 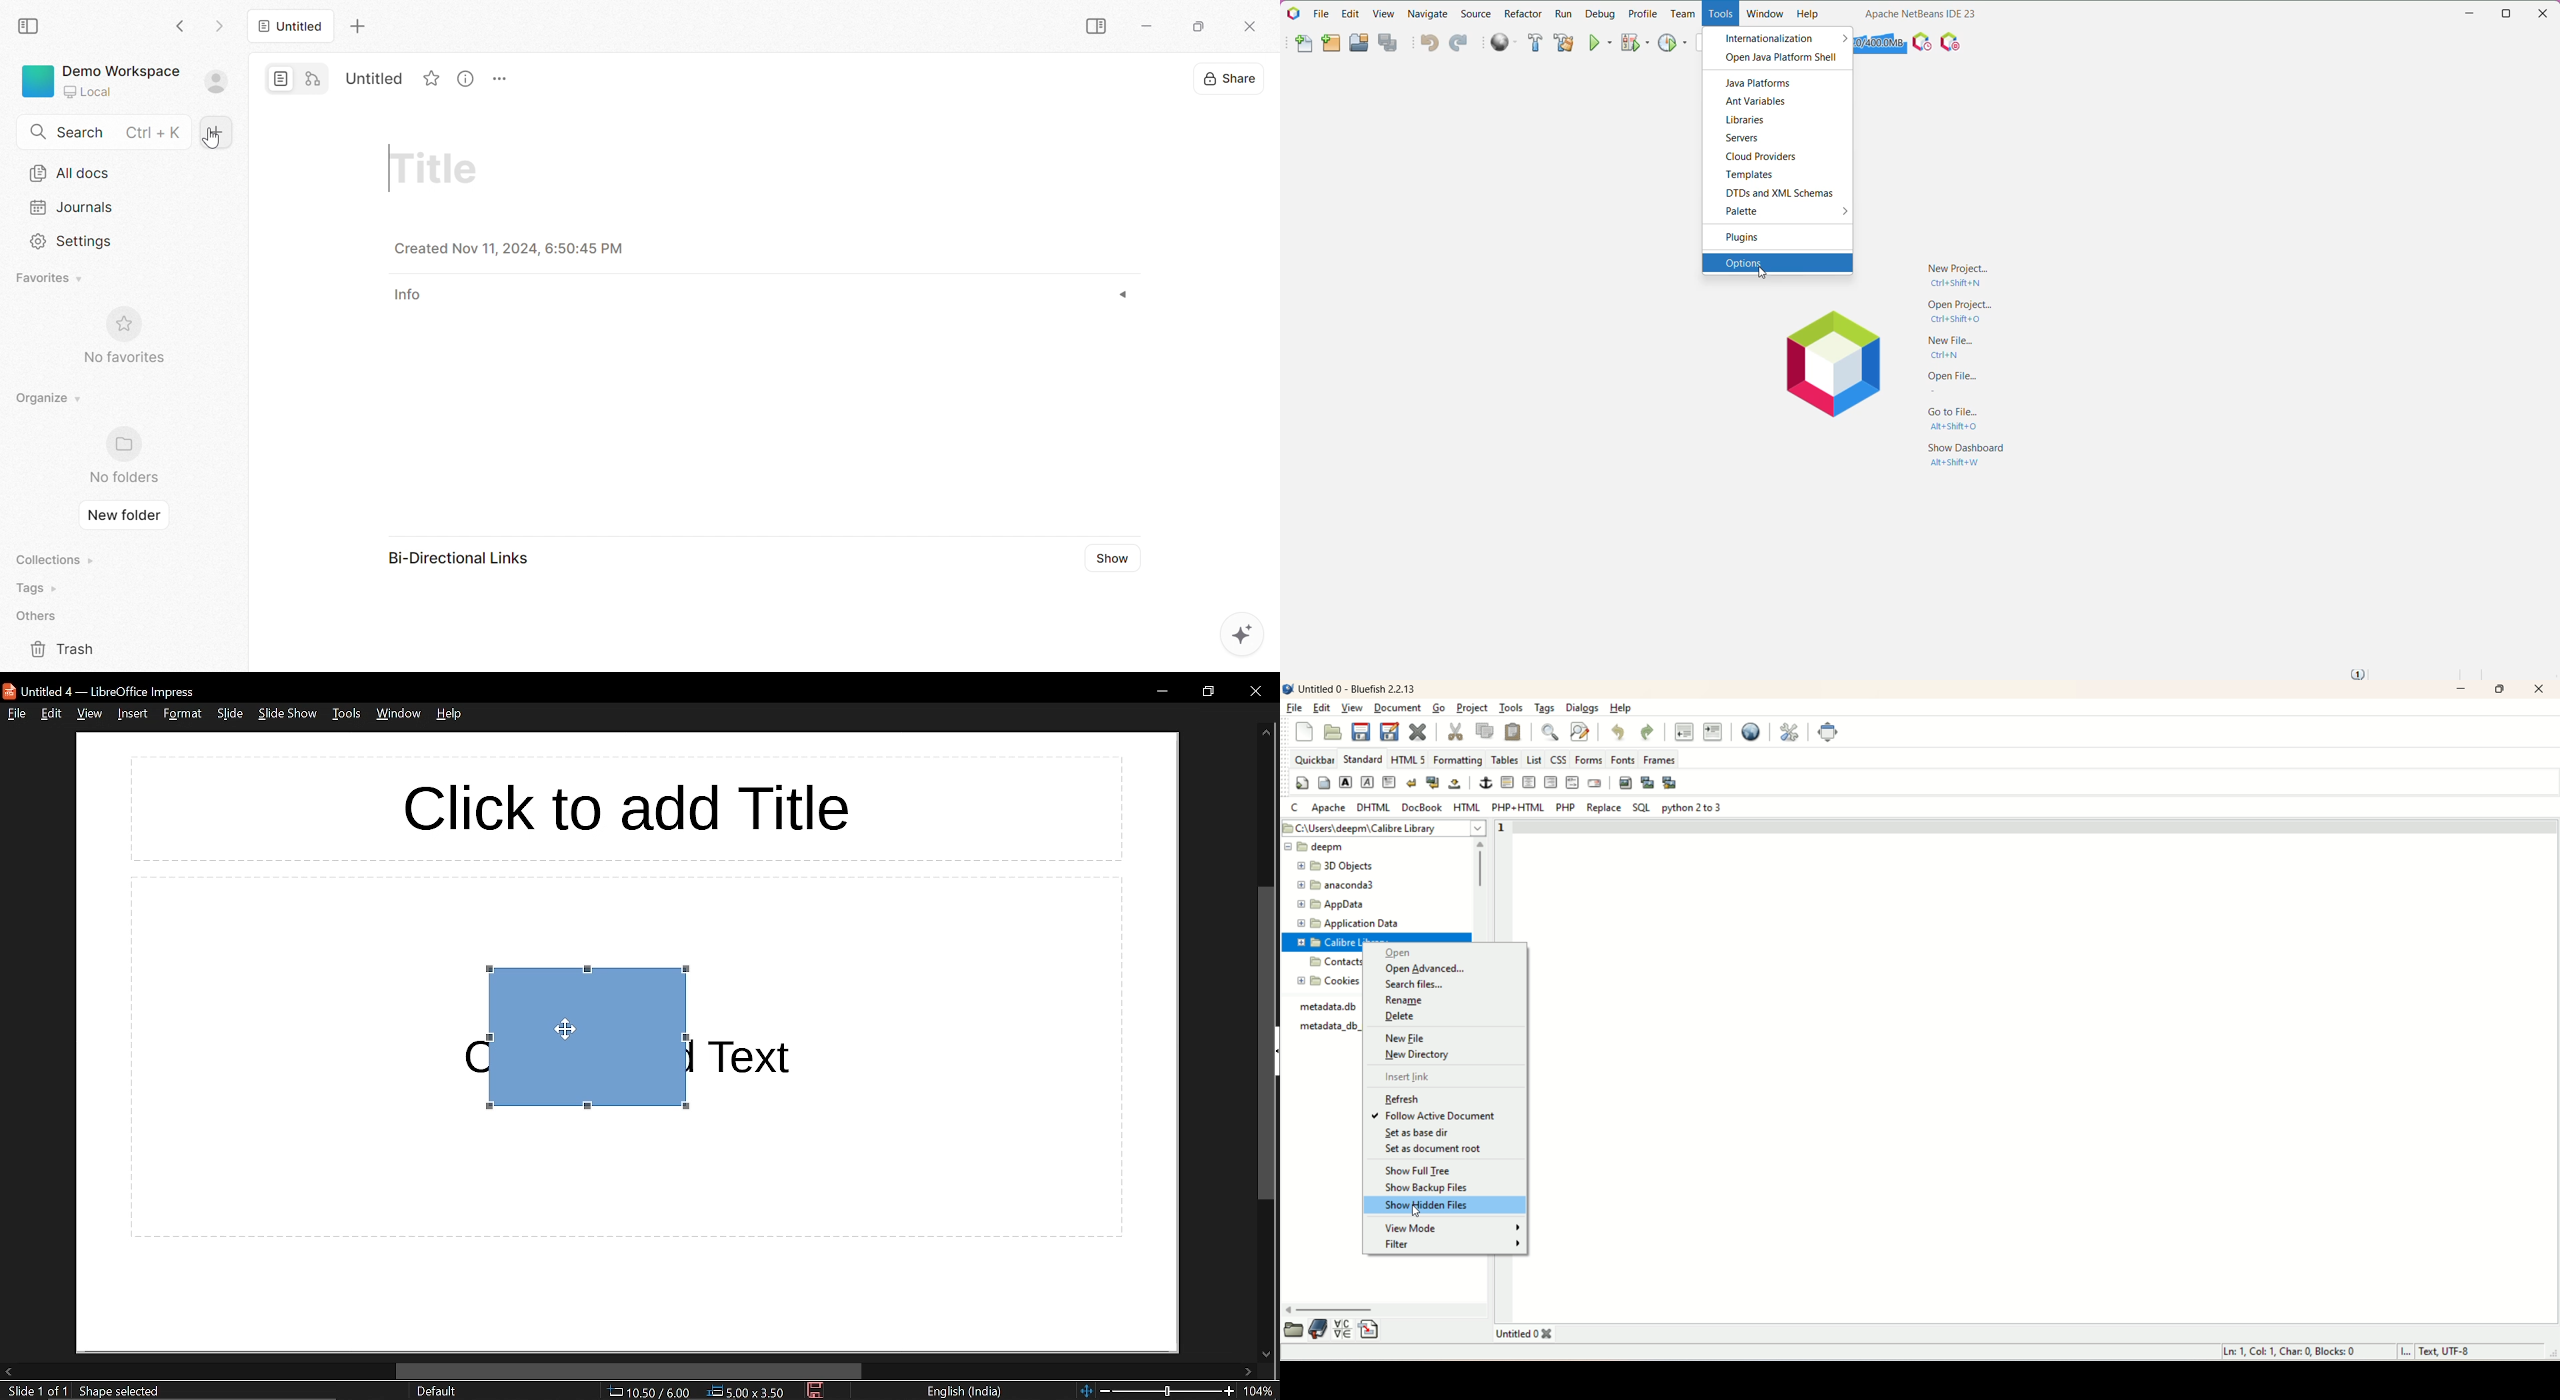 What do you see at coordinates (1413, 985) in the screenshot?
I see `search files` at bounding box center [1413, 985].